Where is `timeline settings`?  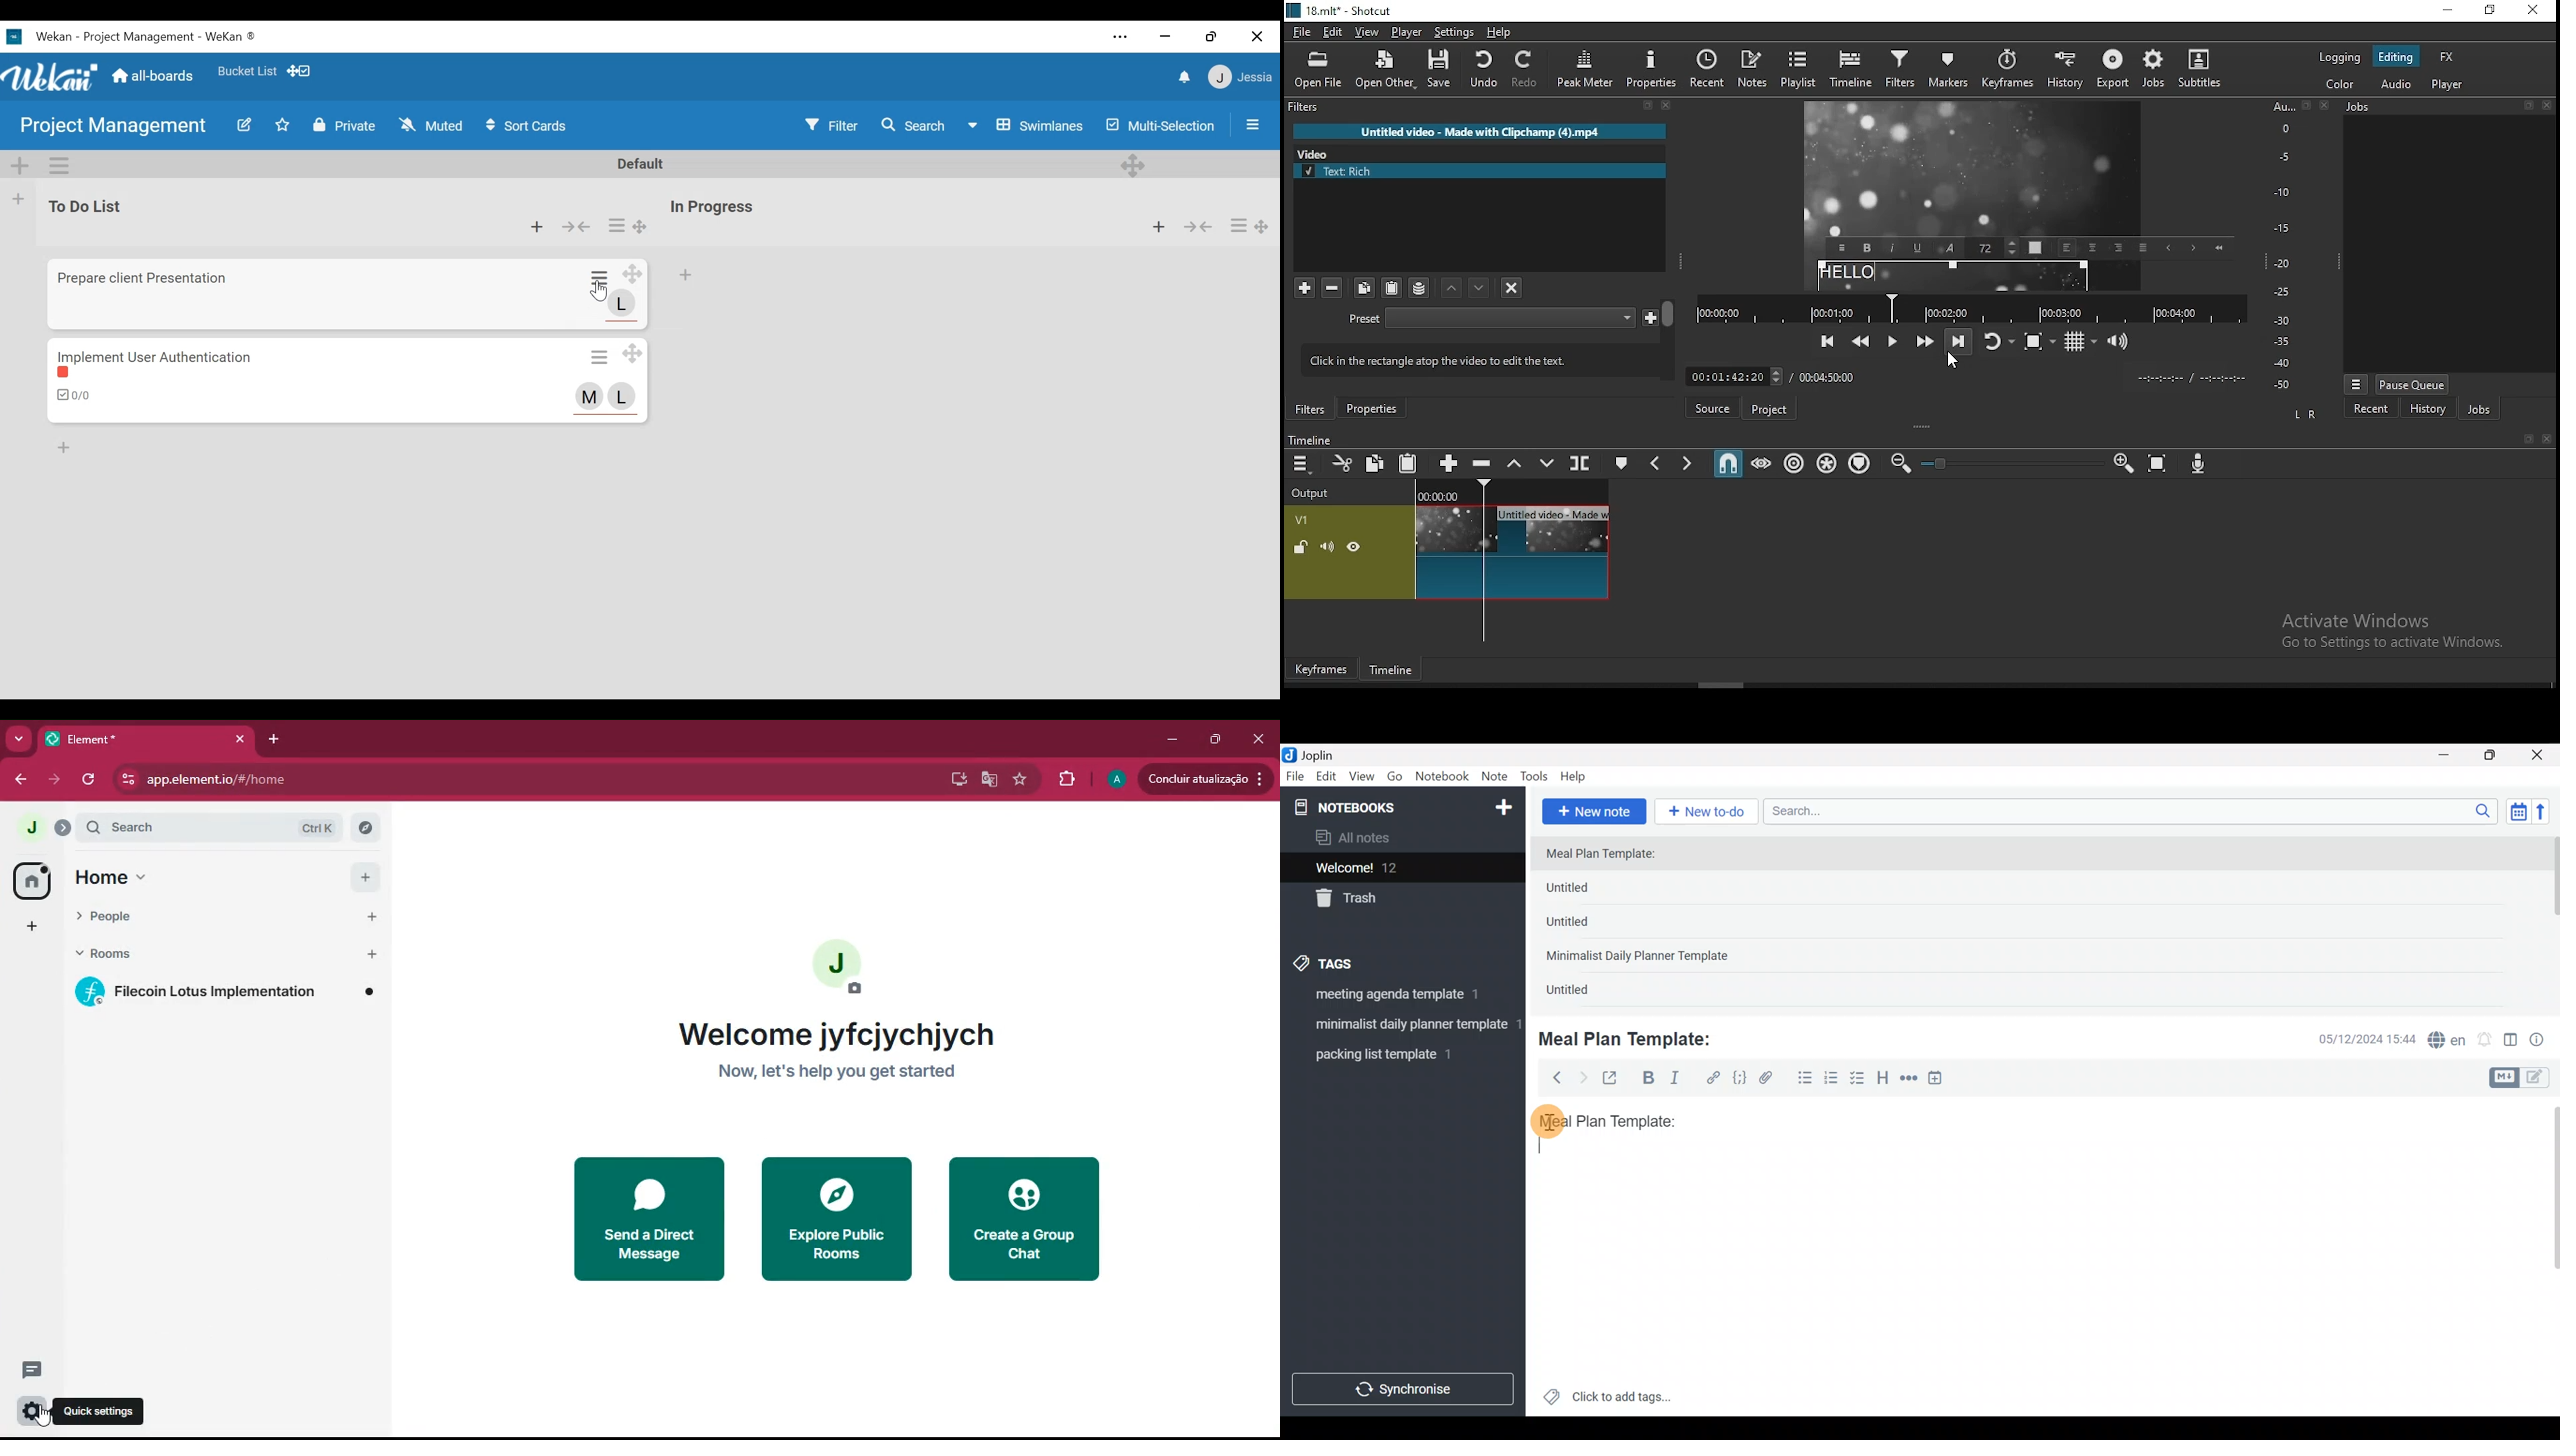 timeline settings is located at coordinates (1302, 462).